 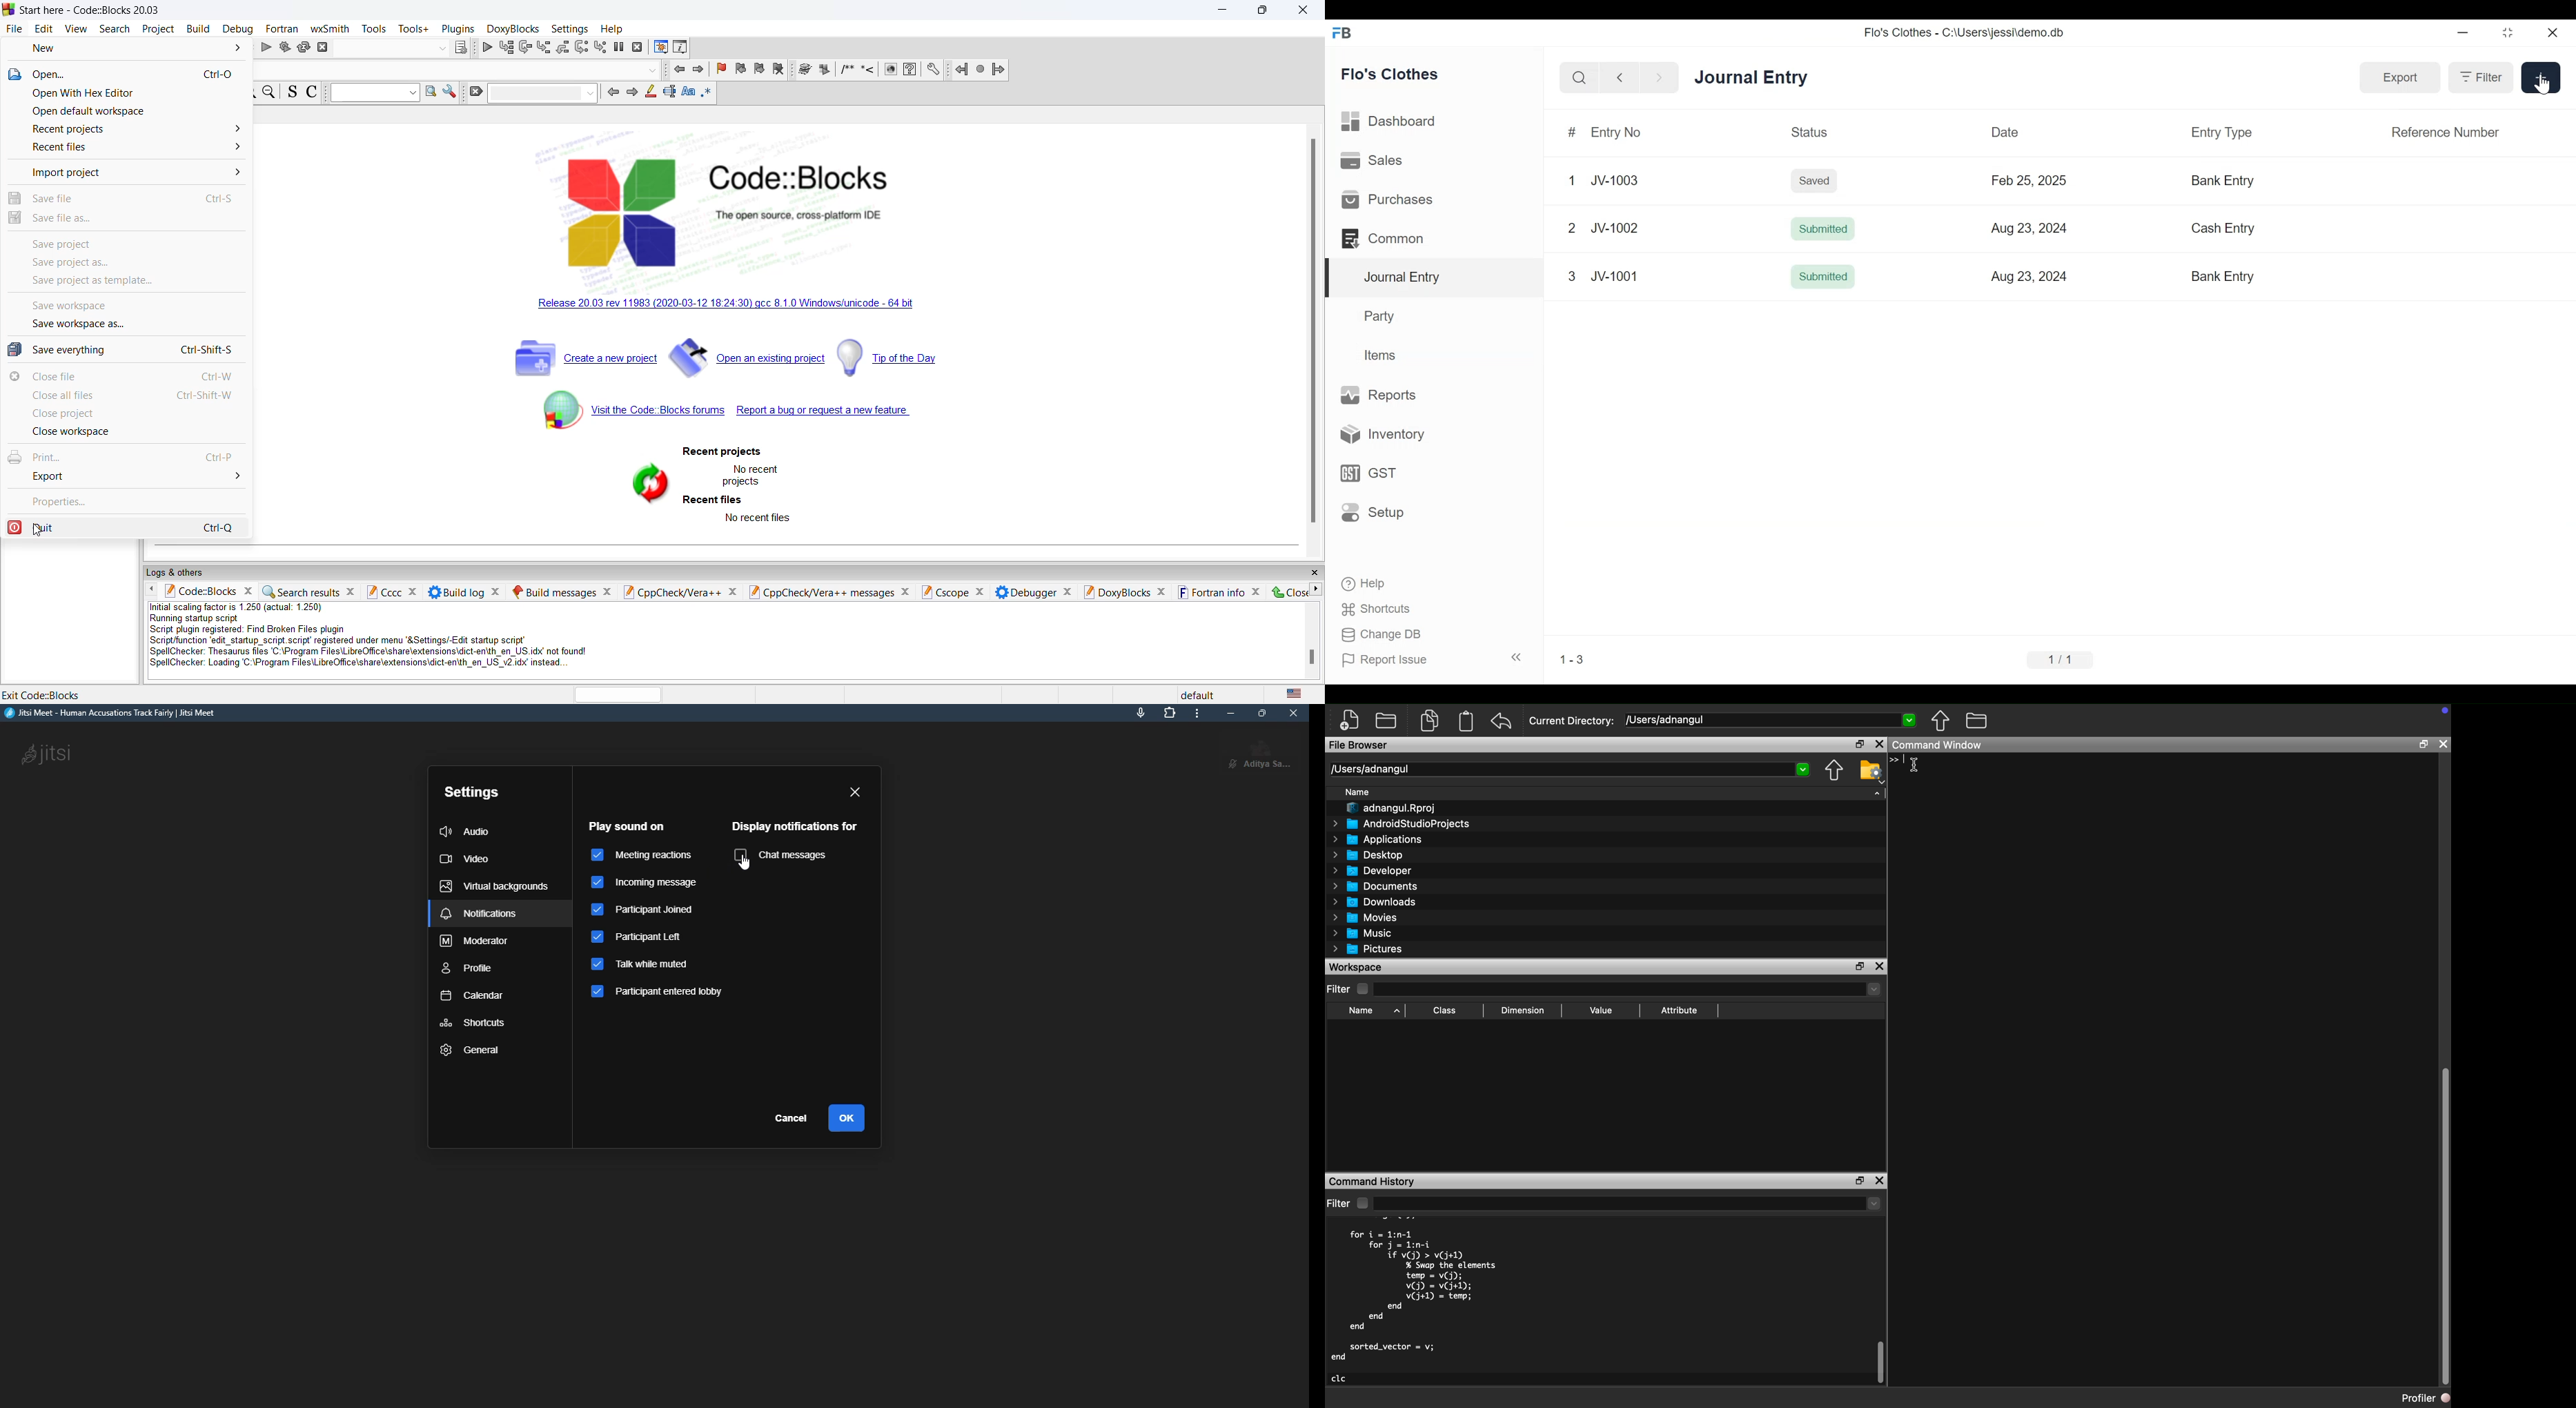 What do you see at coordinates (2542, 85) in the screenshot?
I see `Cursor` at bounding box center [2542, 85].